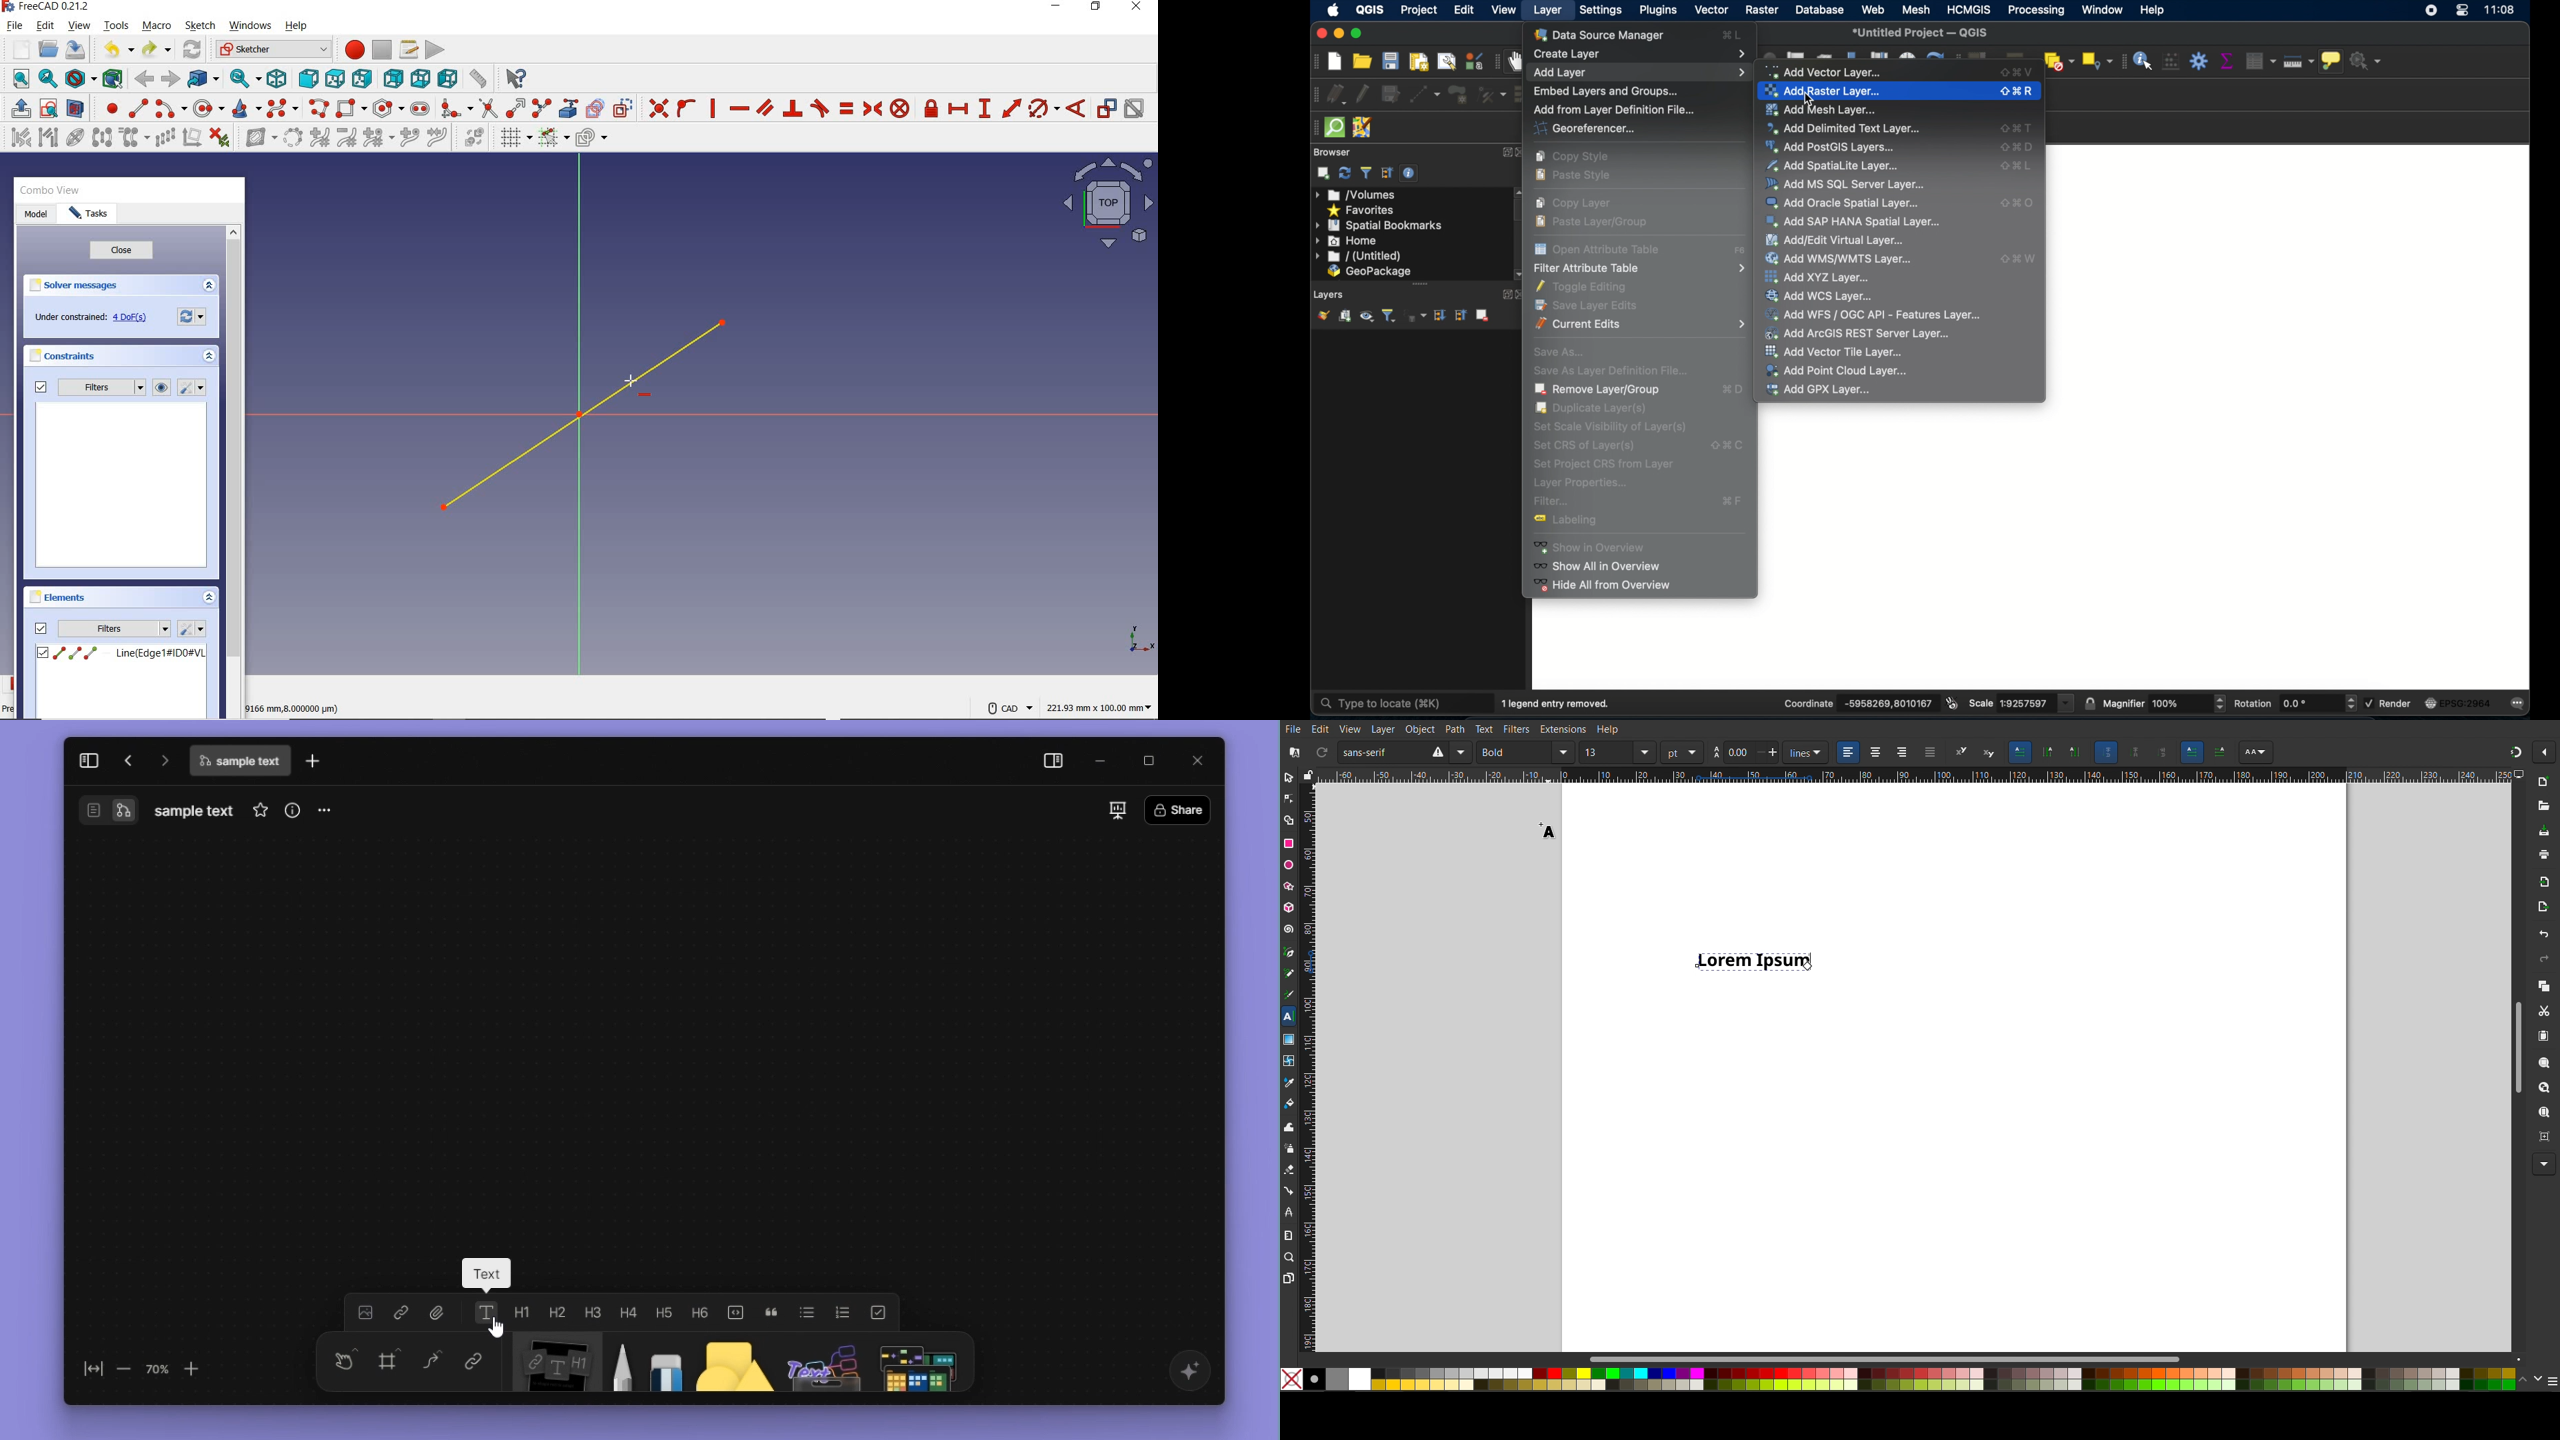  Describe the element at coordinates (1578, 203) in the screenshot. I see `copy layer` at that location.